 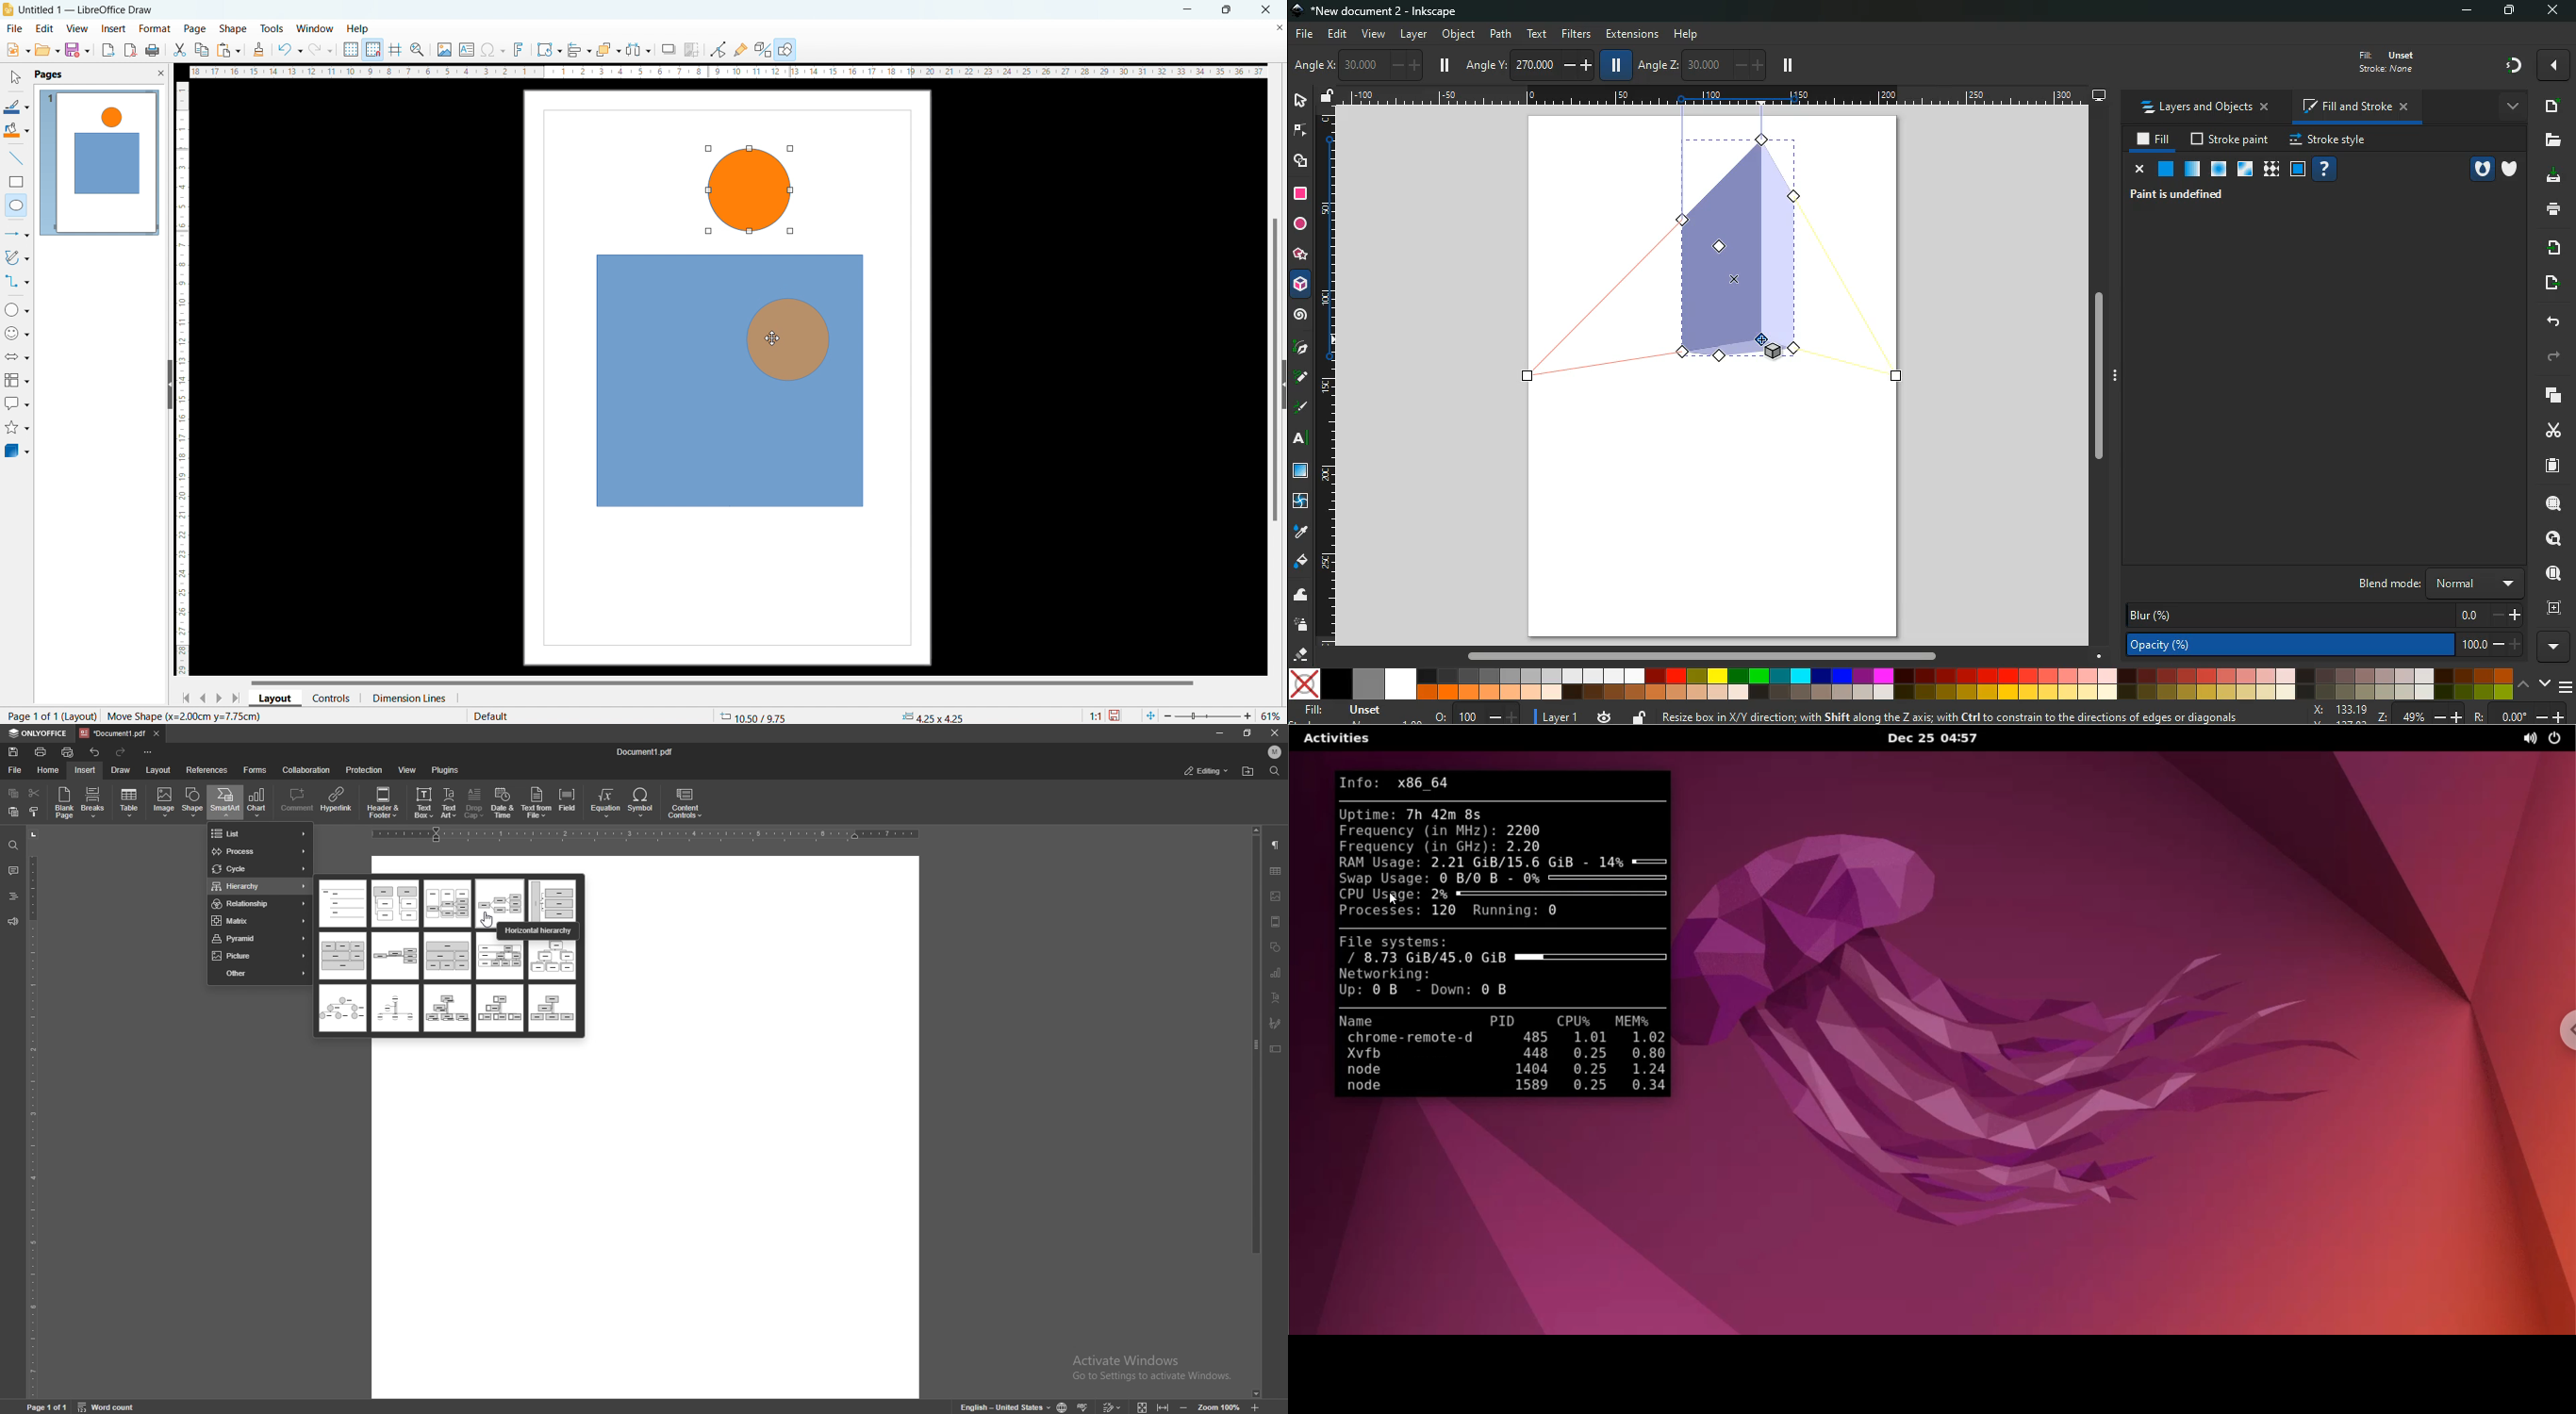 What do you see at coordinates (2551, 608) in the screenshot?
I see `frame` at bounding box center [2551, 608].